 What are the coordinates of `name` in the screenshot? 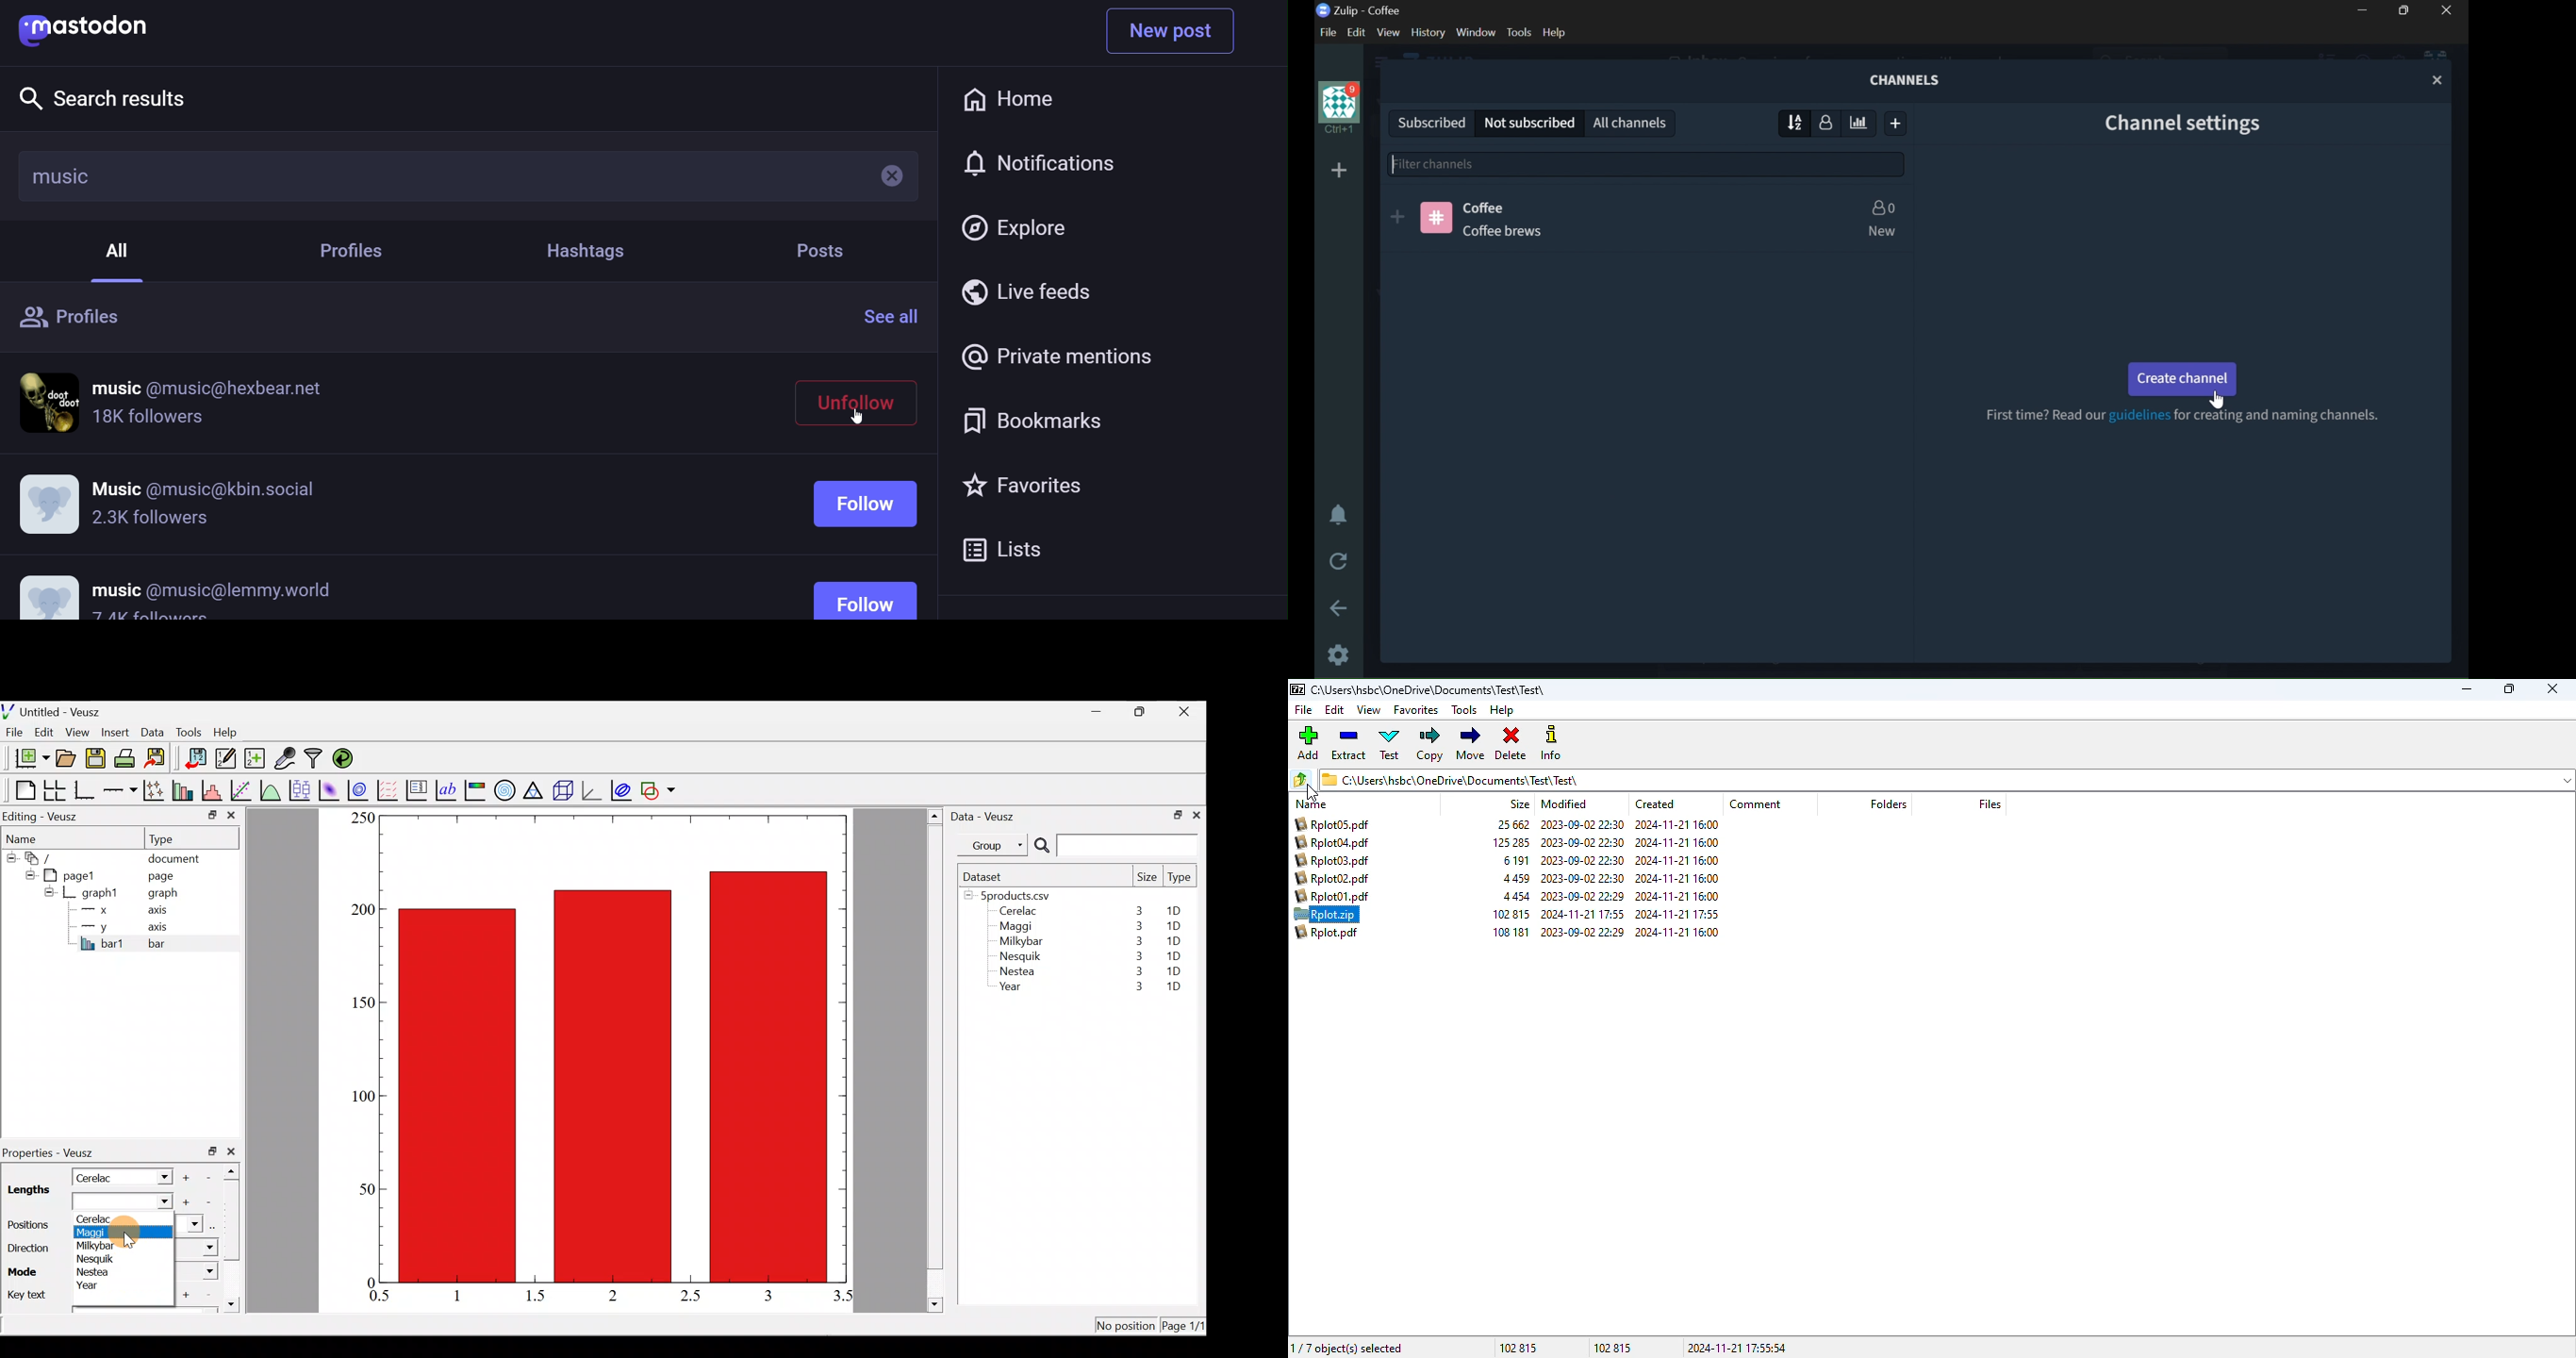 It's located at (1311, 804).